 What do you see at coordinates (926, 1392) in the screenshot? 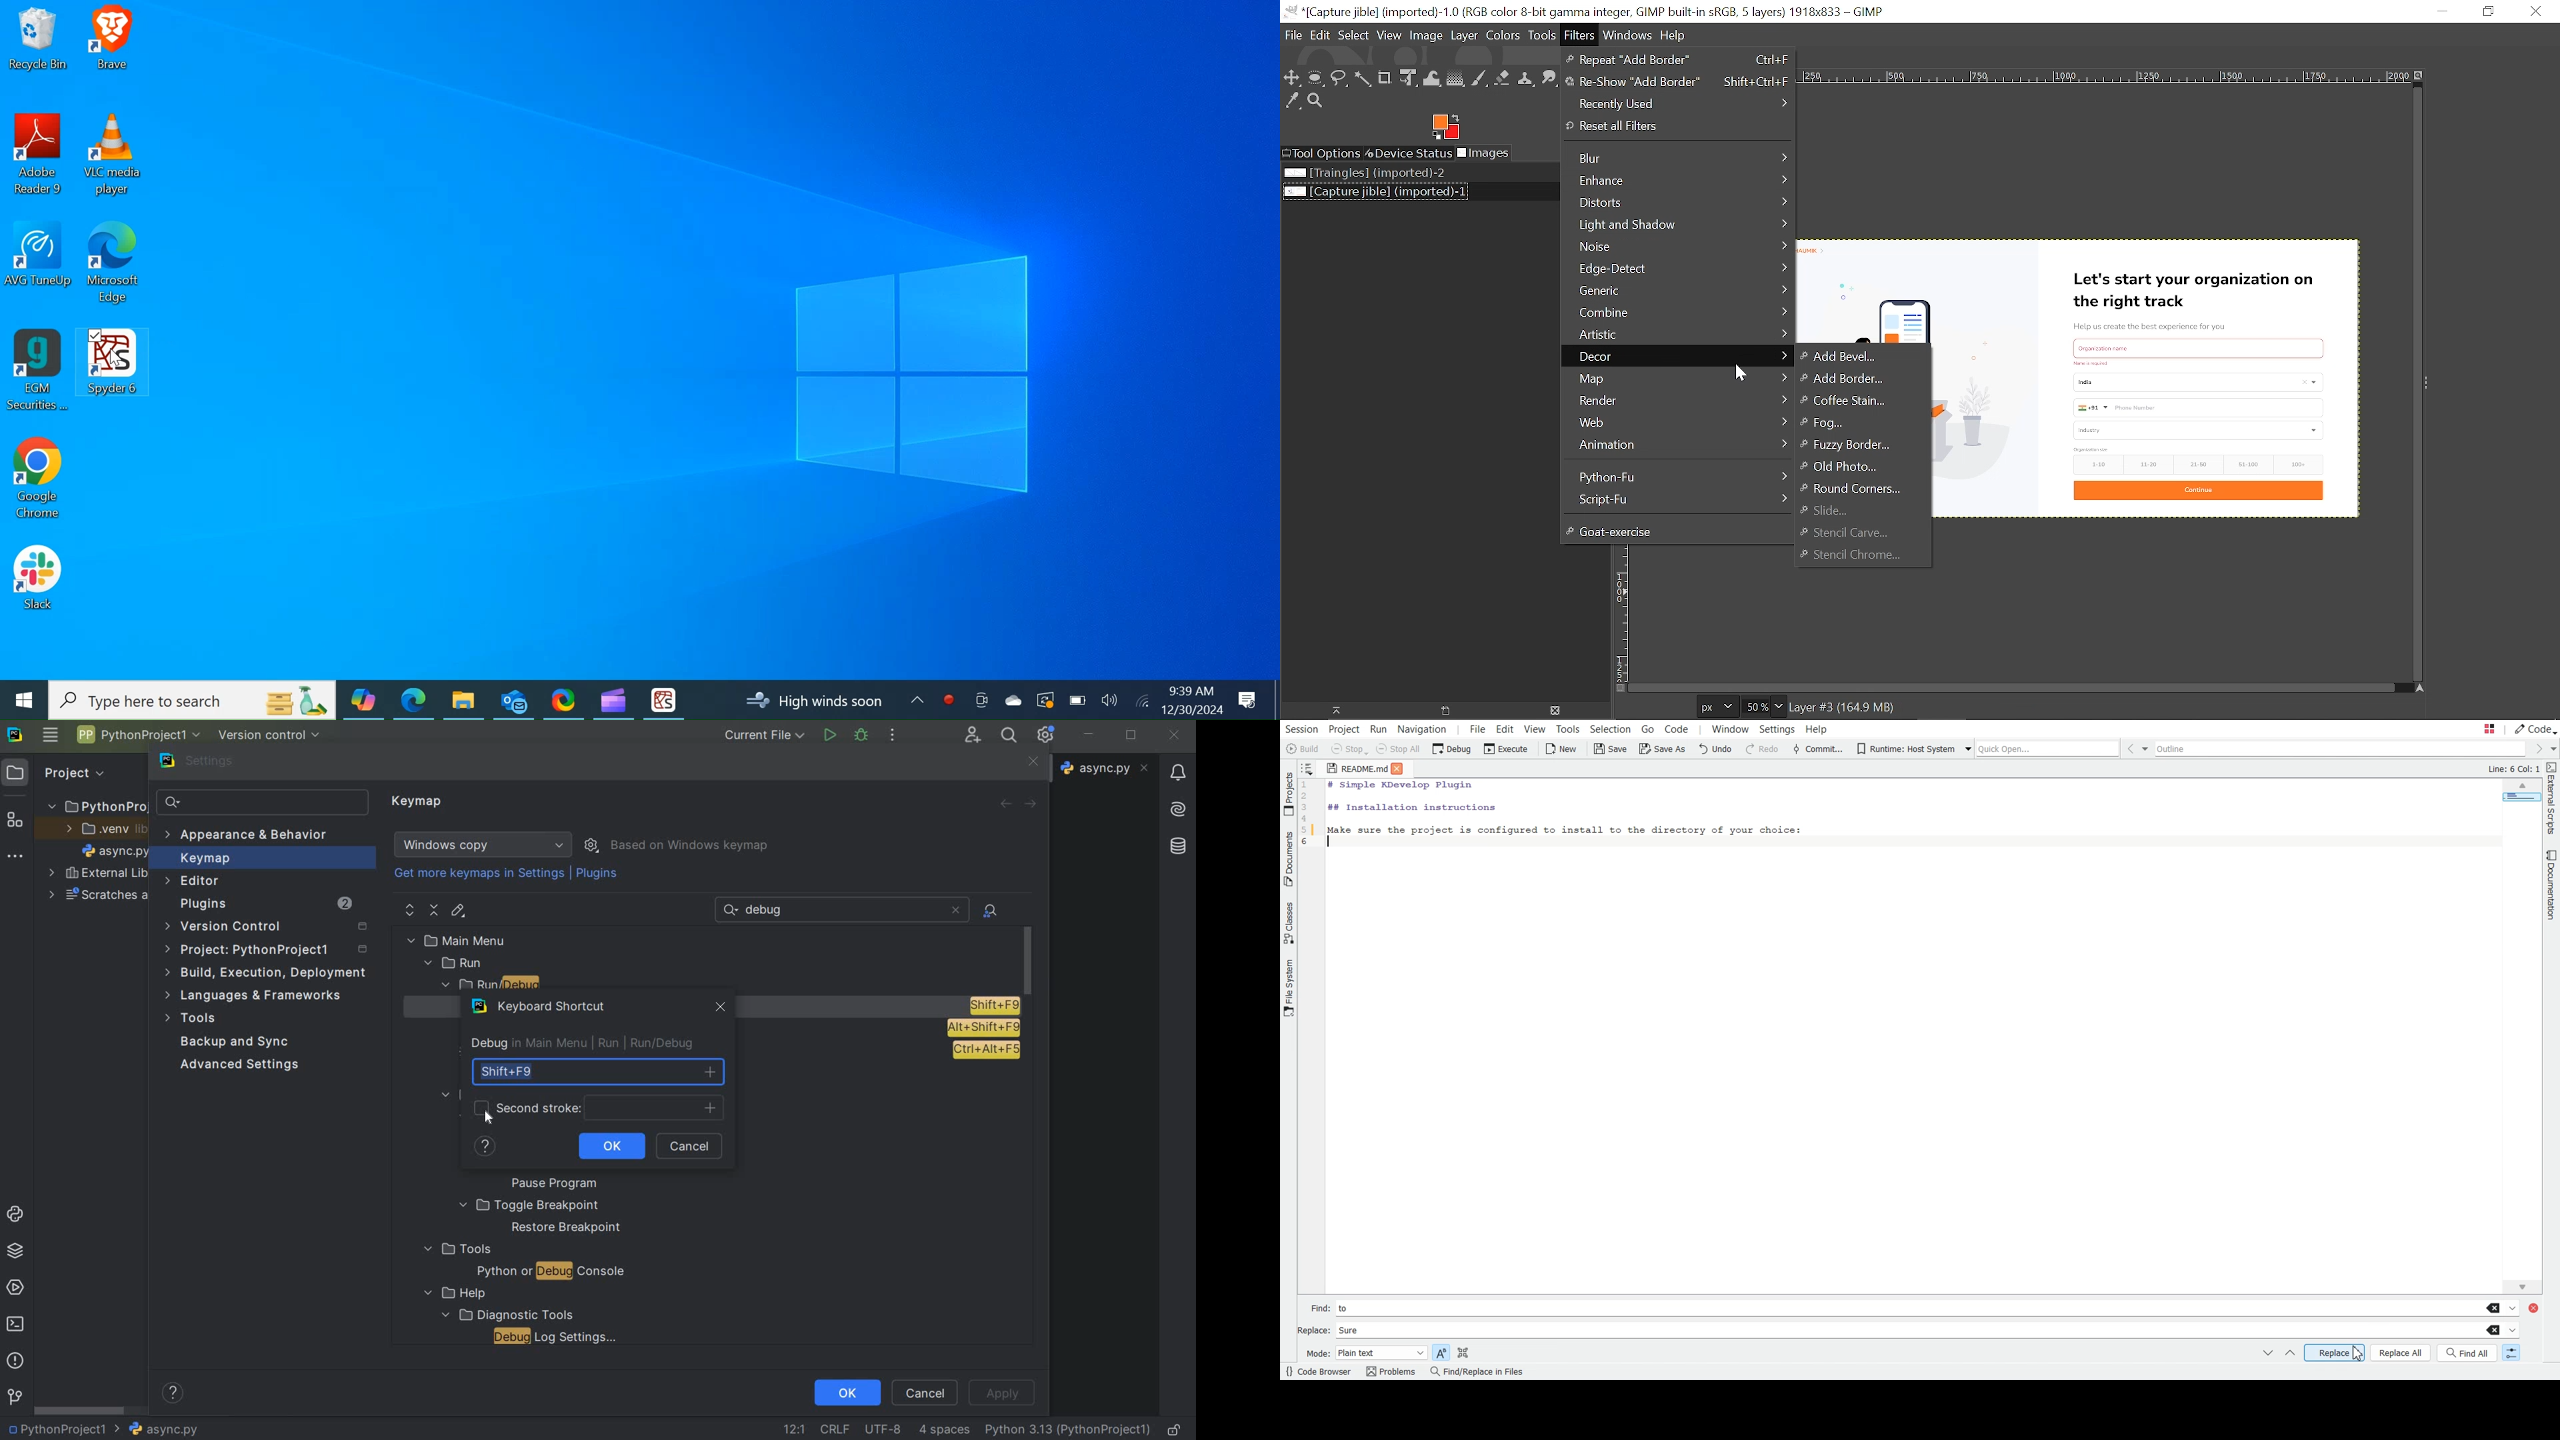
I see `cancel` at bounding box center [926, 1392].